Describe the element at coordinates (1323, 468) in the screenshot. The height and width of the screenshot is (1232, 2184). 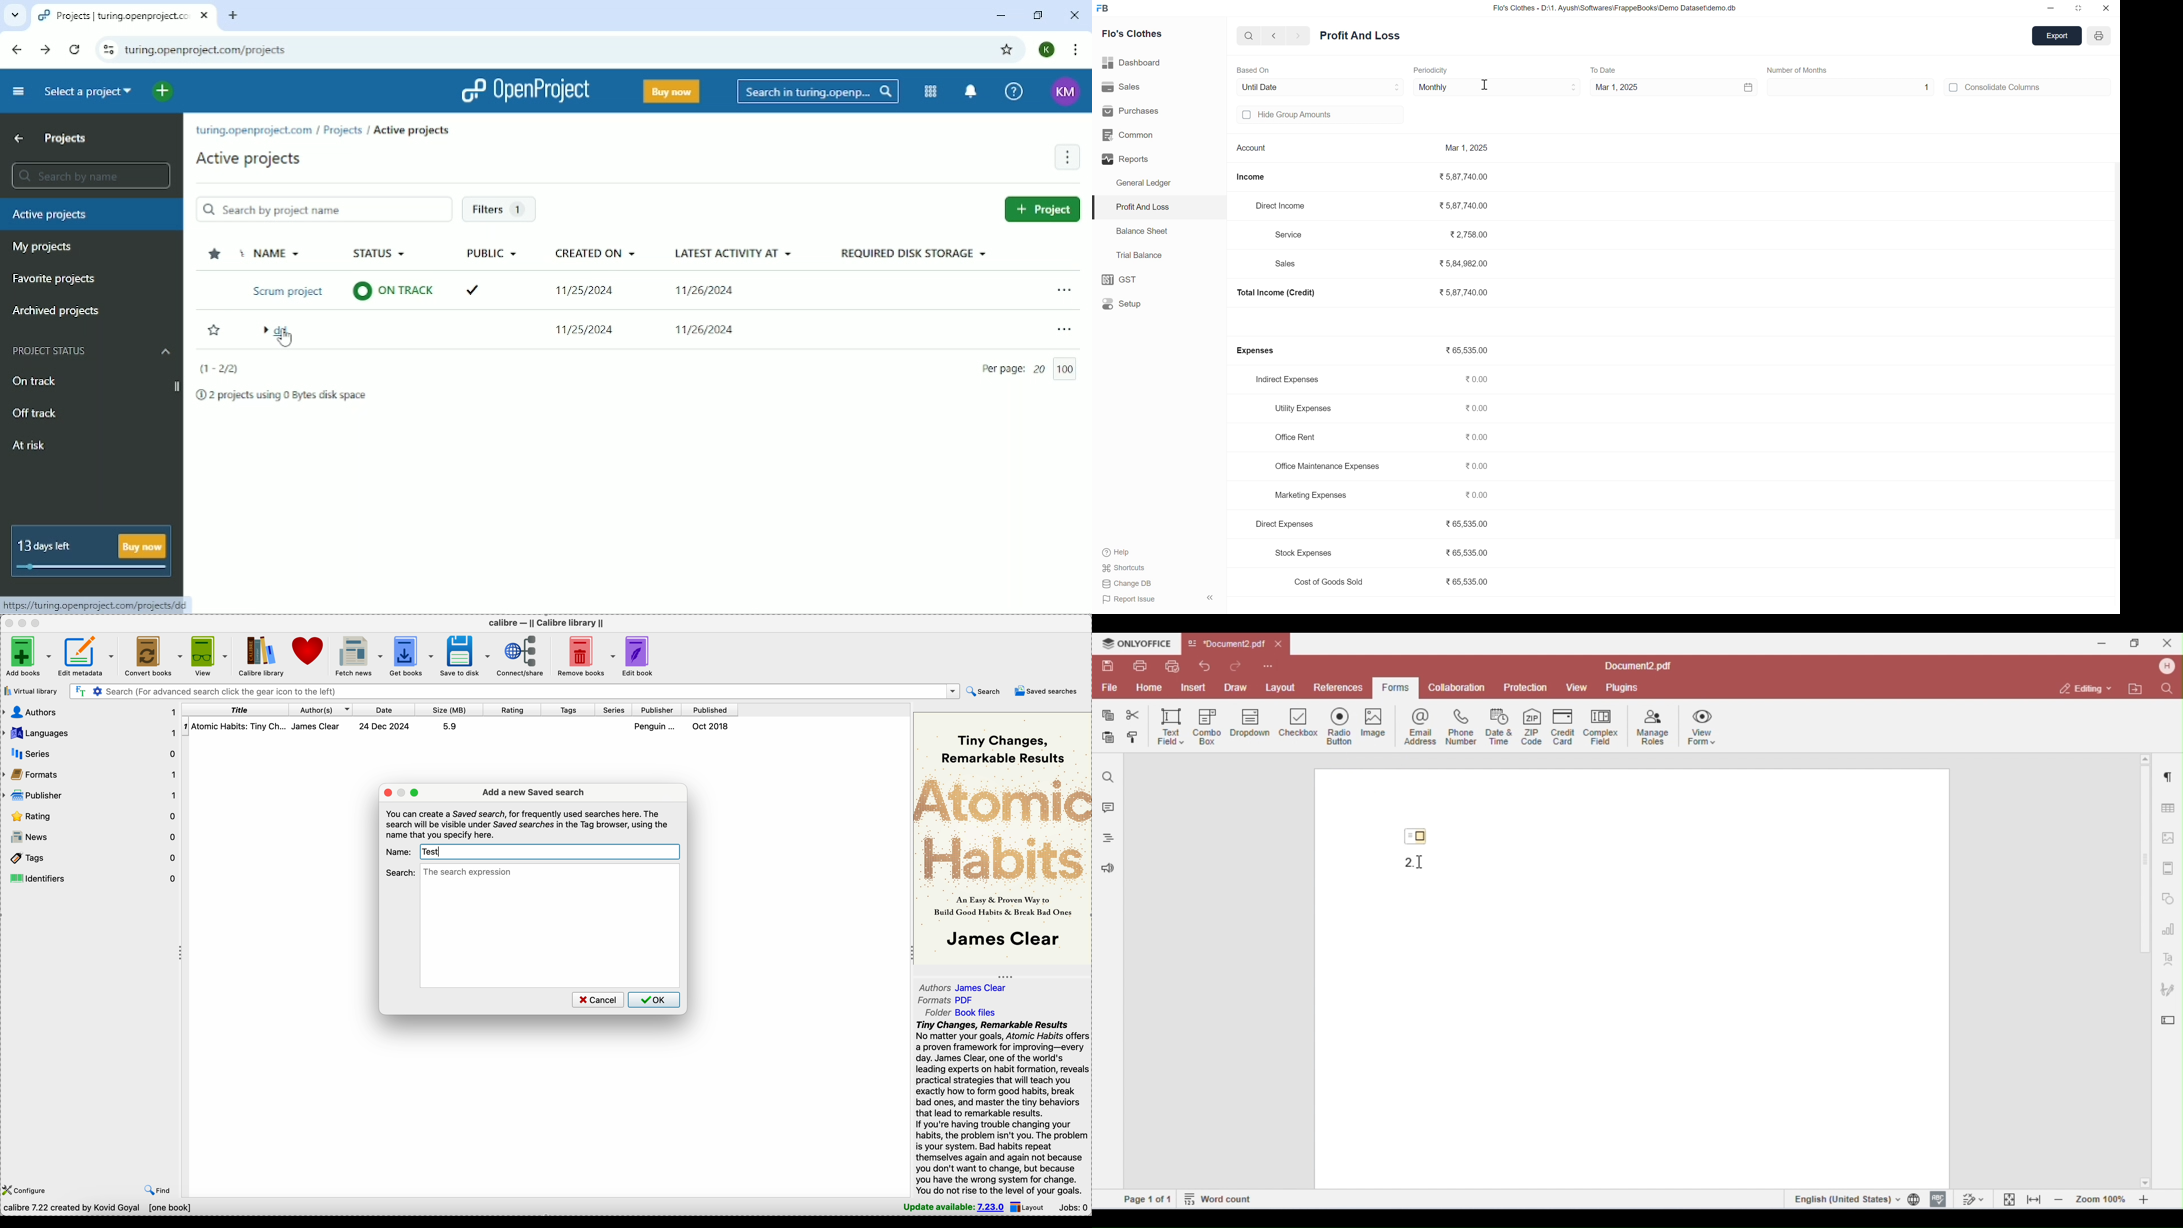
I see `Office Maintenance Expenses` at that location.